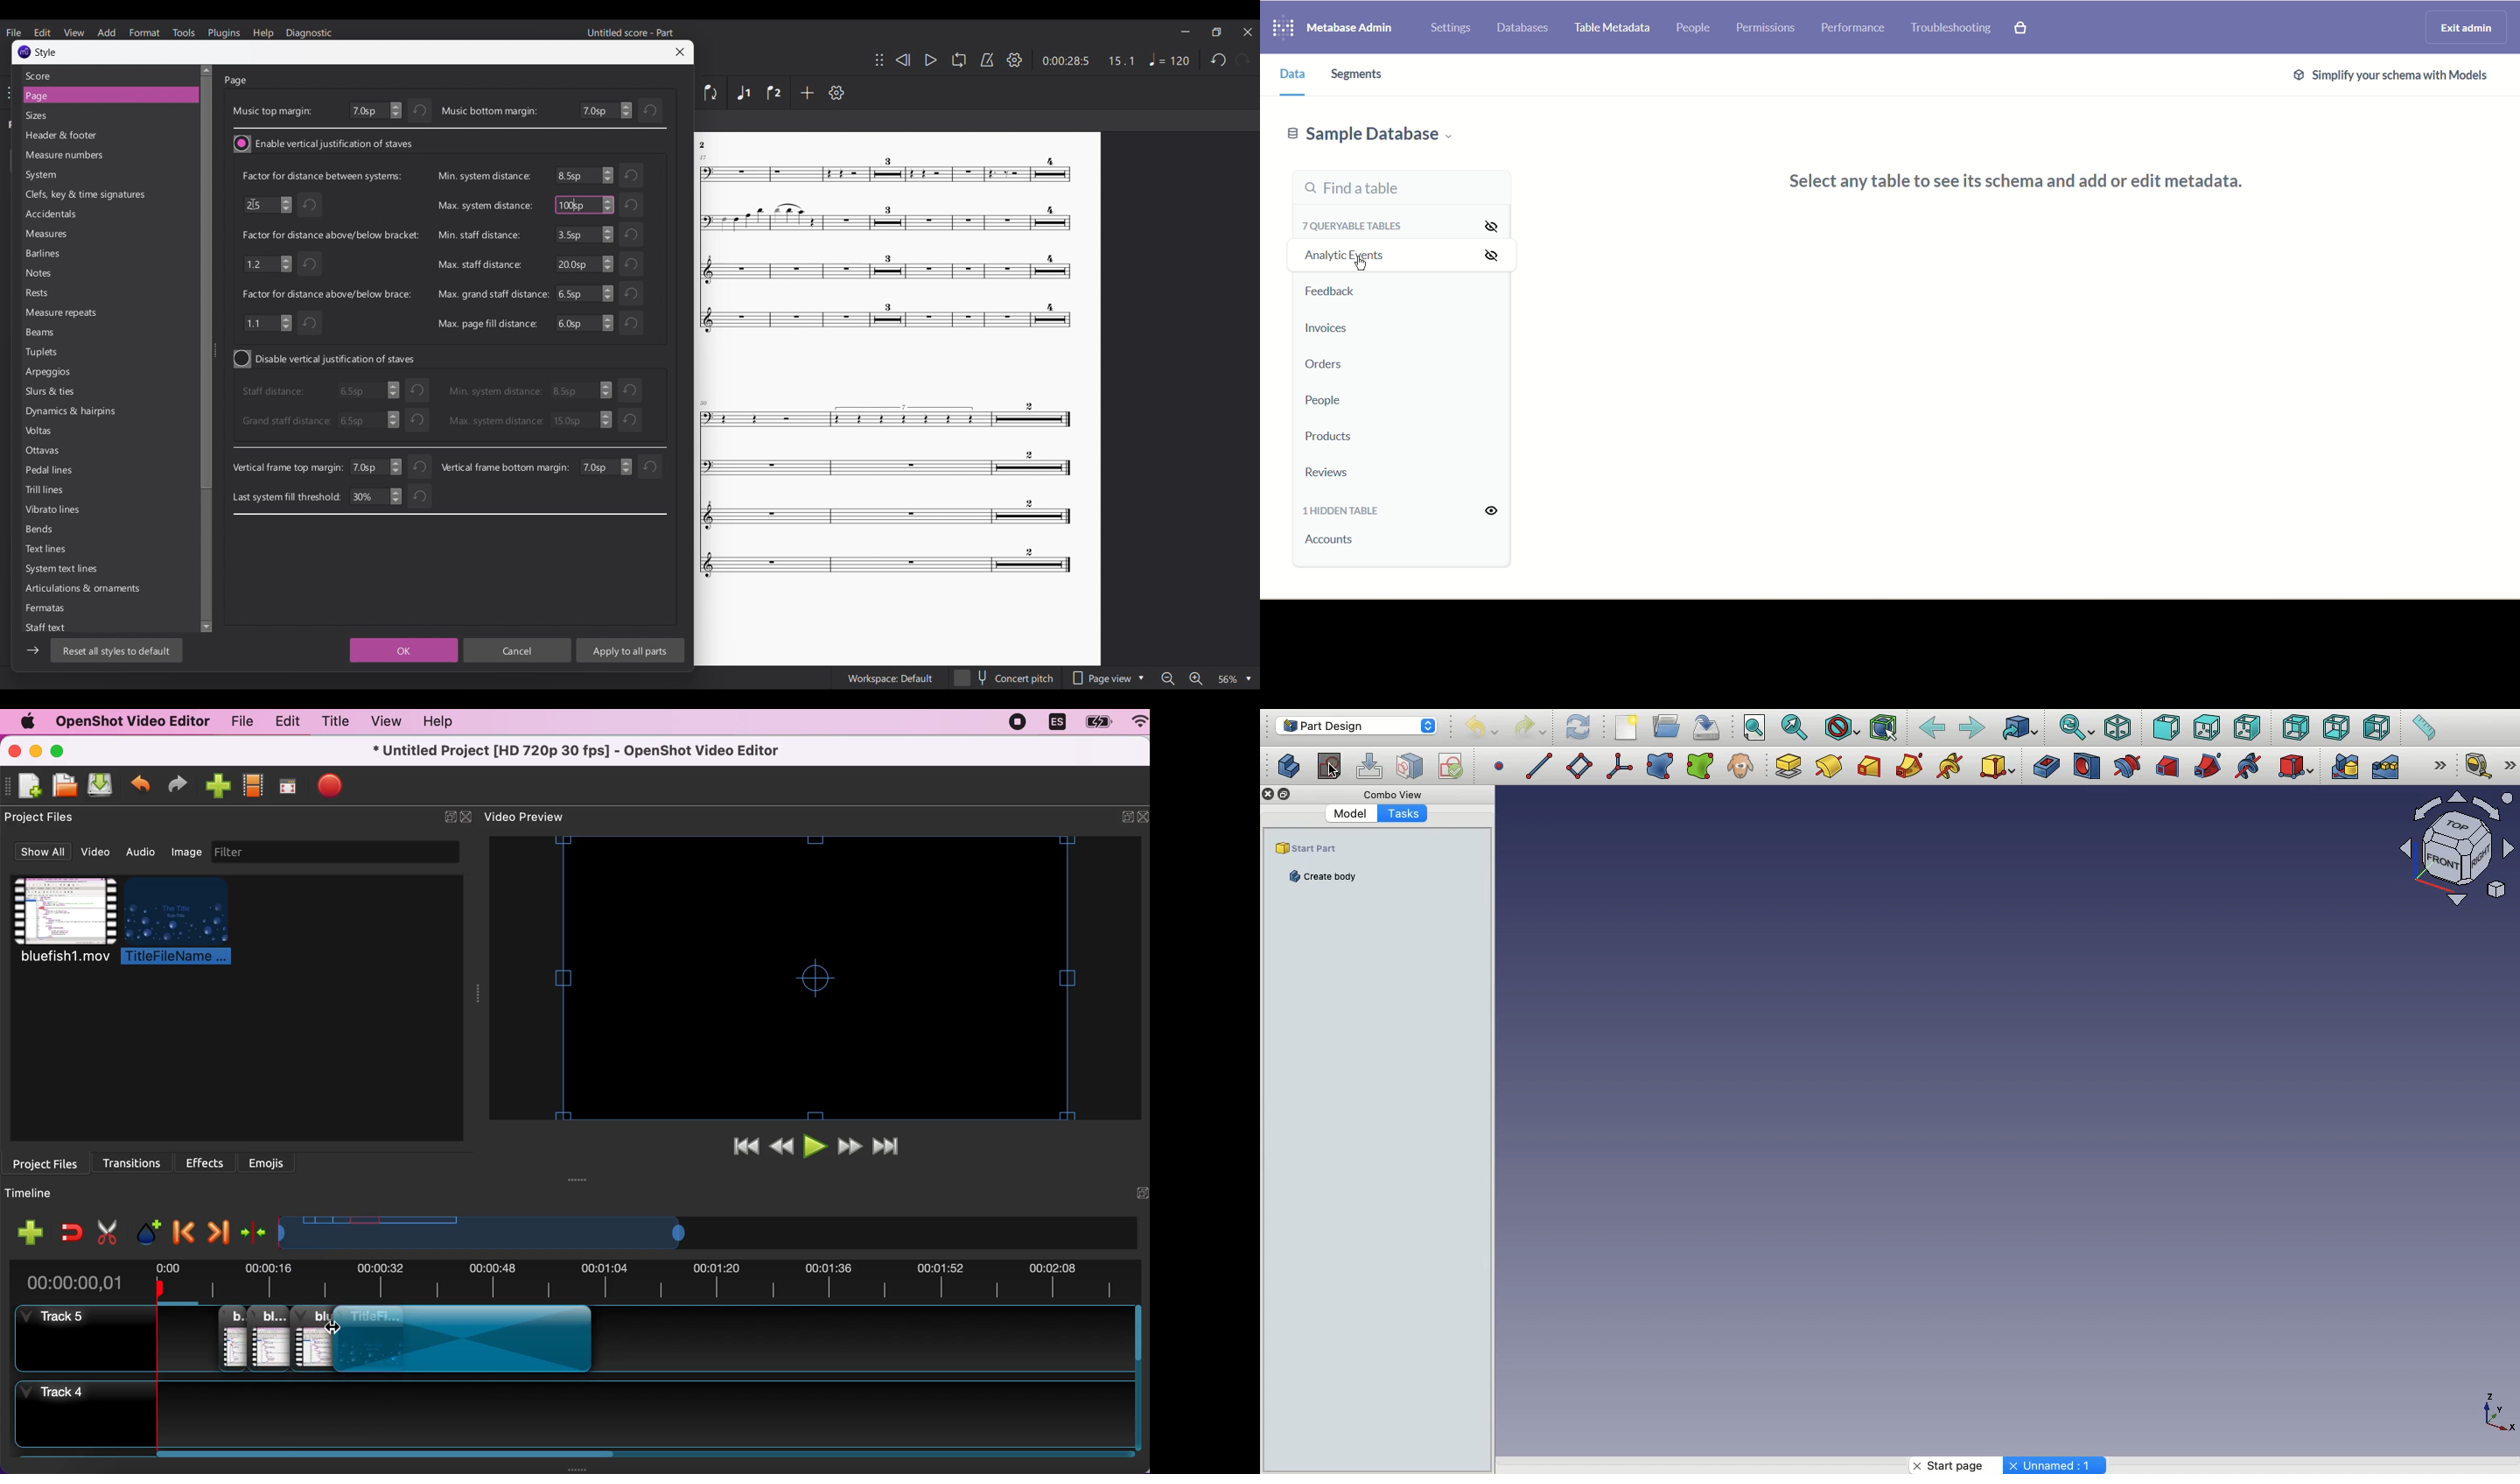  I want to click on Shurs & ties, so click(59, 393).